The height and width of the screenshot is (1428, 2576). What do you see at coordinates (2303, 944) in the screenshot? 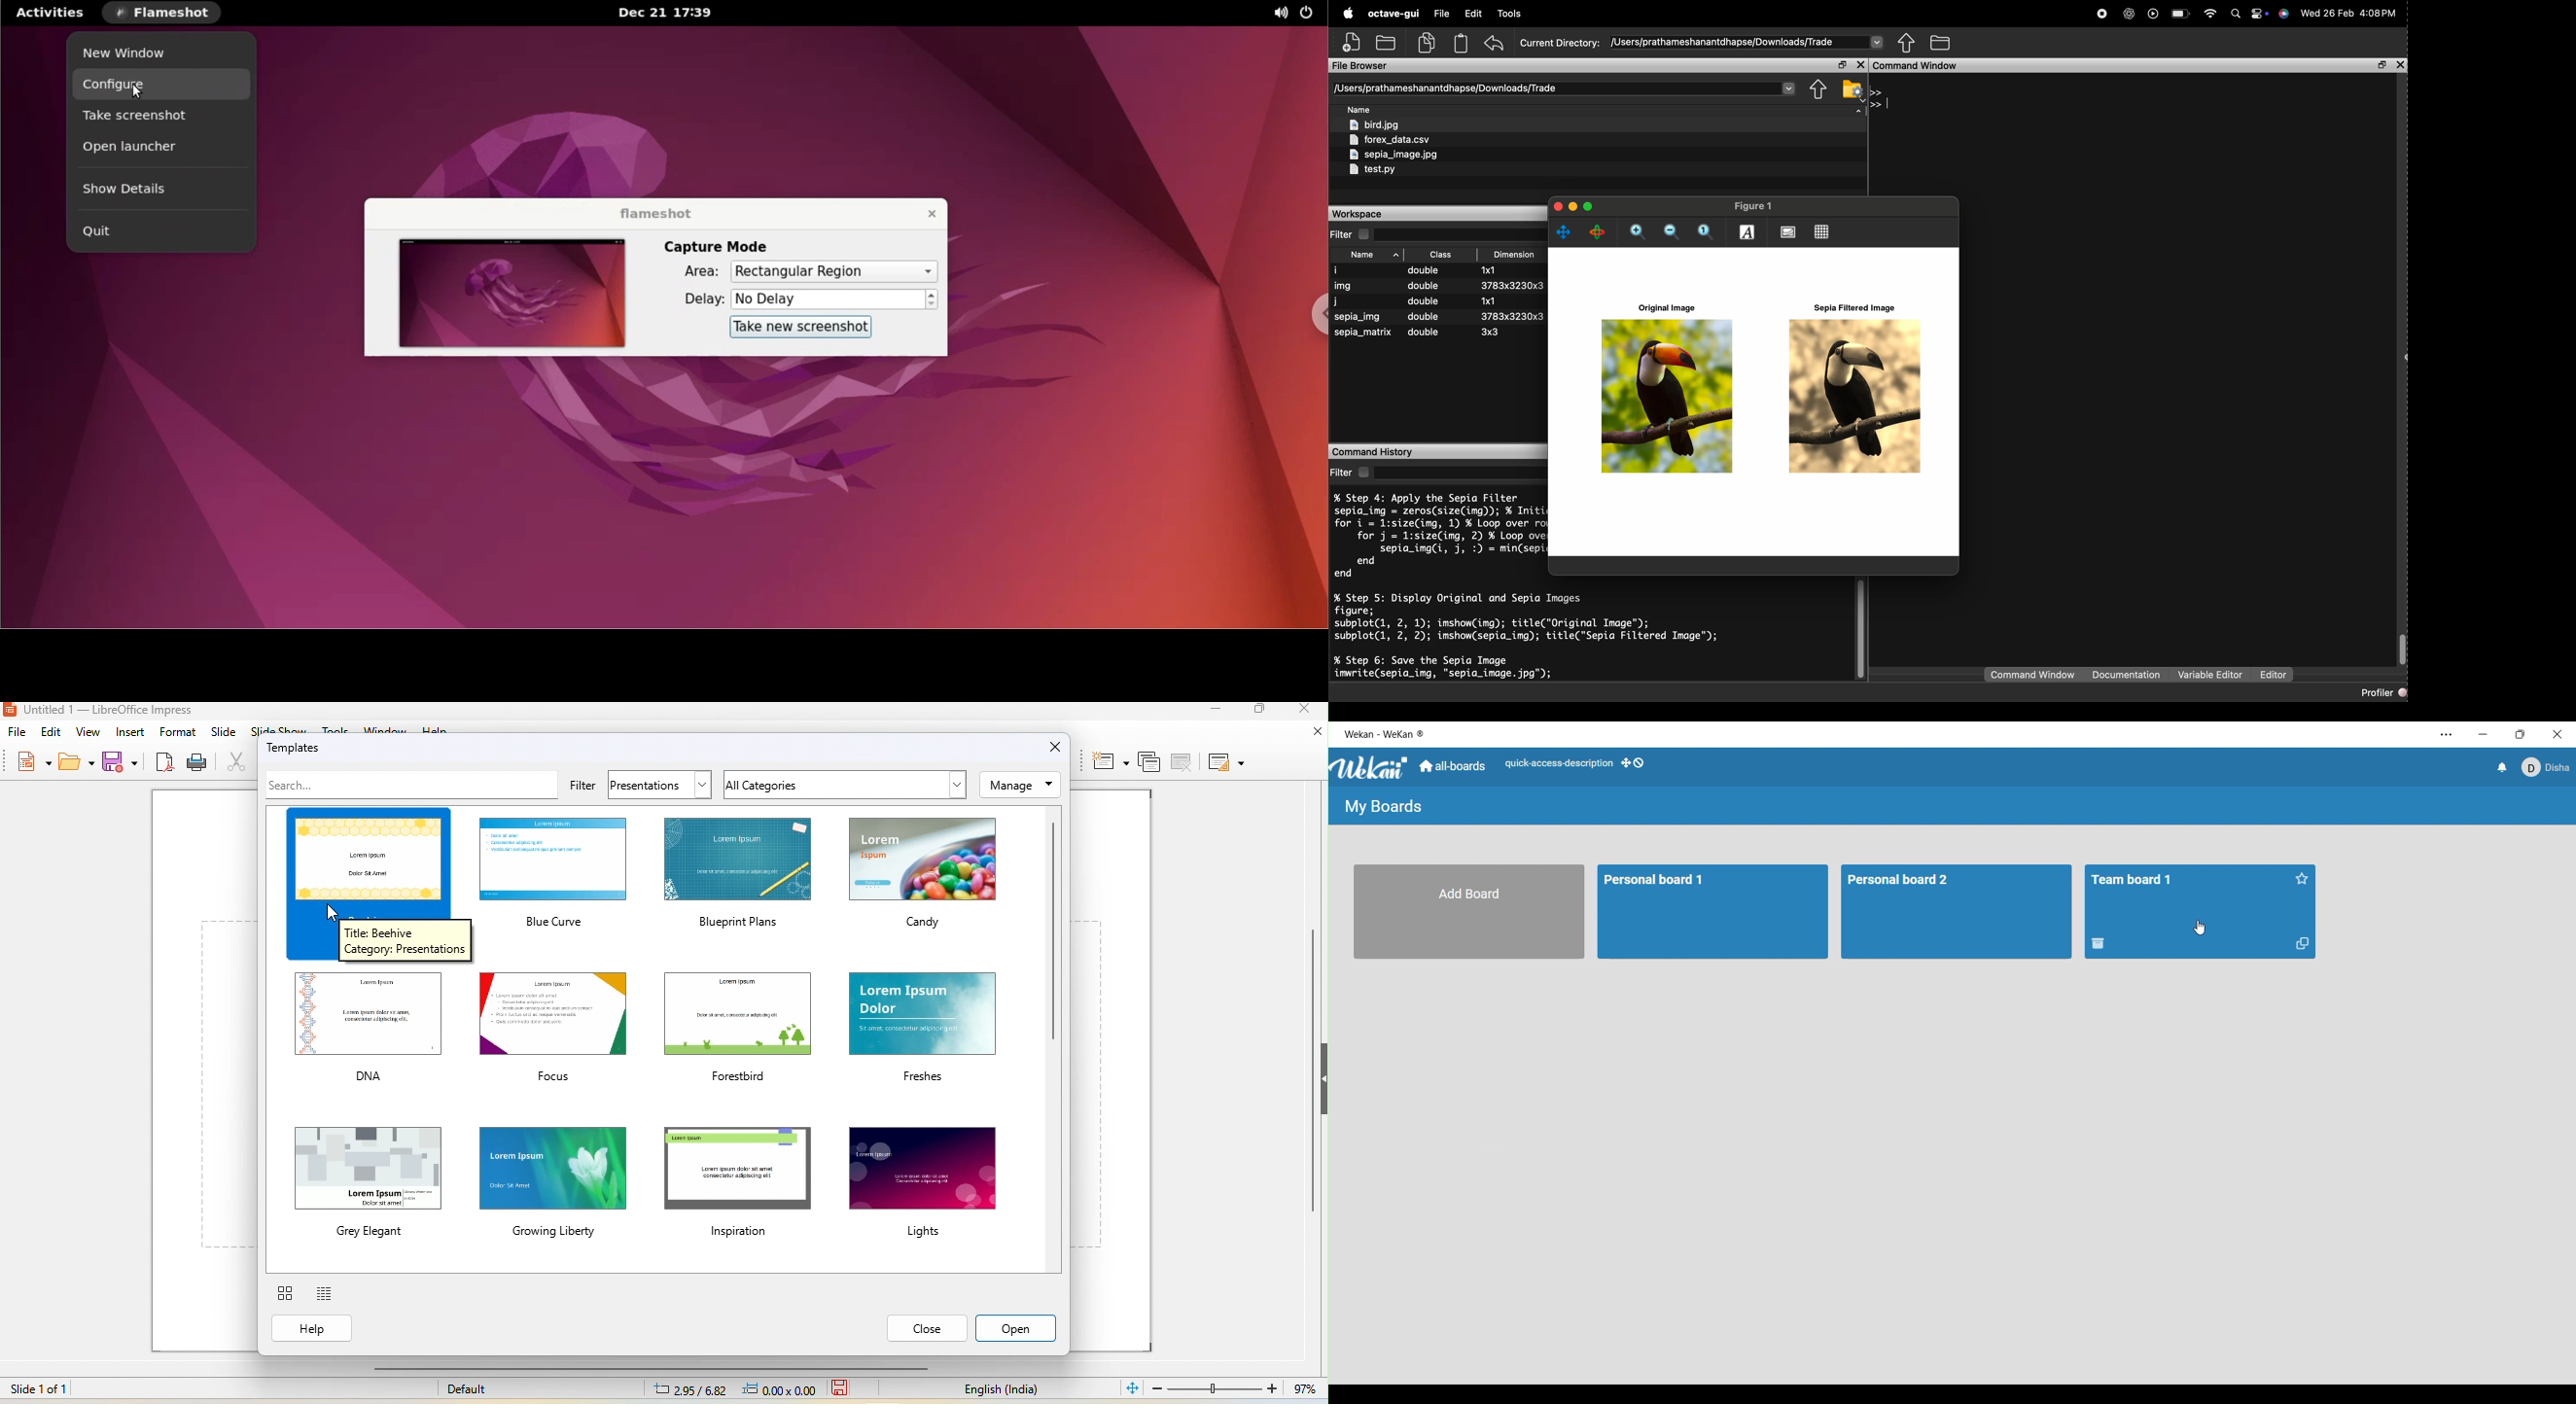
I see `Duplicate board` at bounding box center [2303, 944].